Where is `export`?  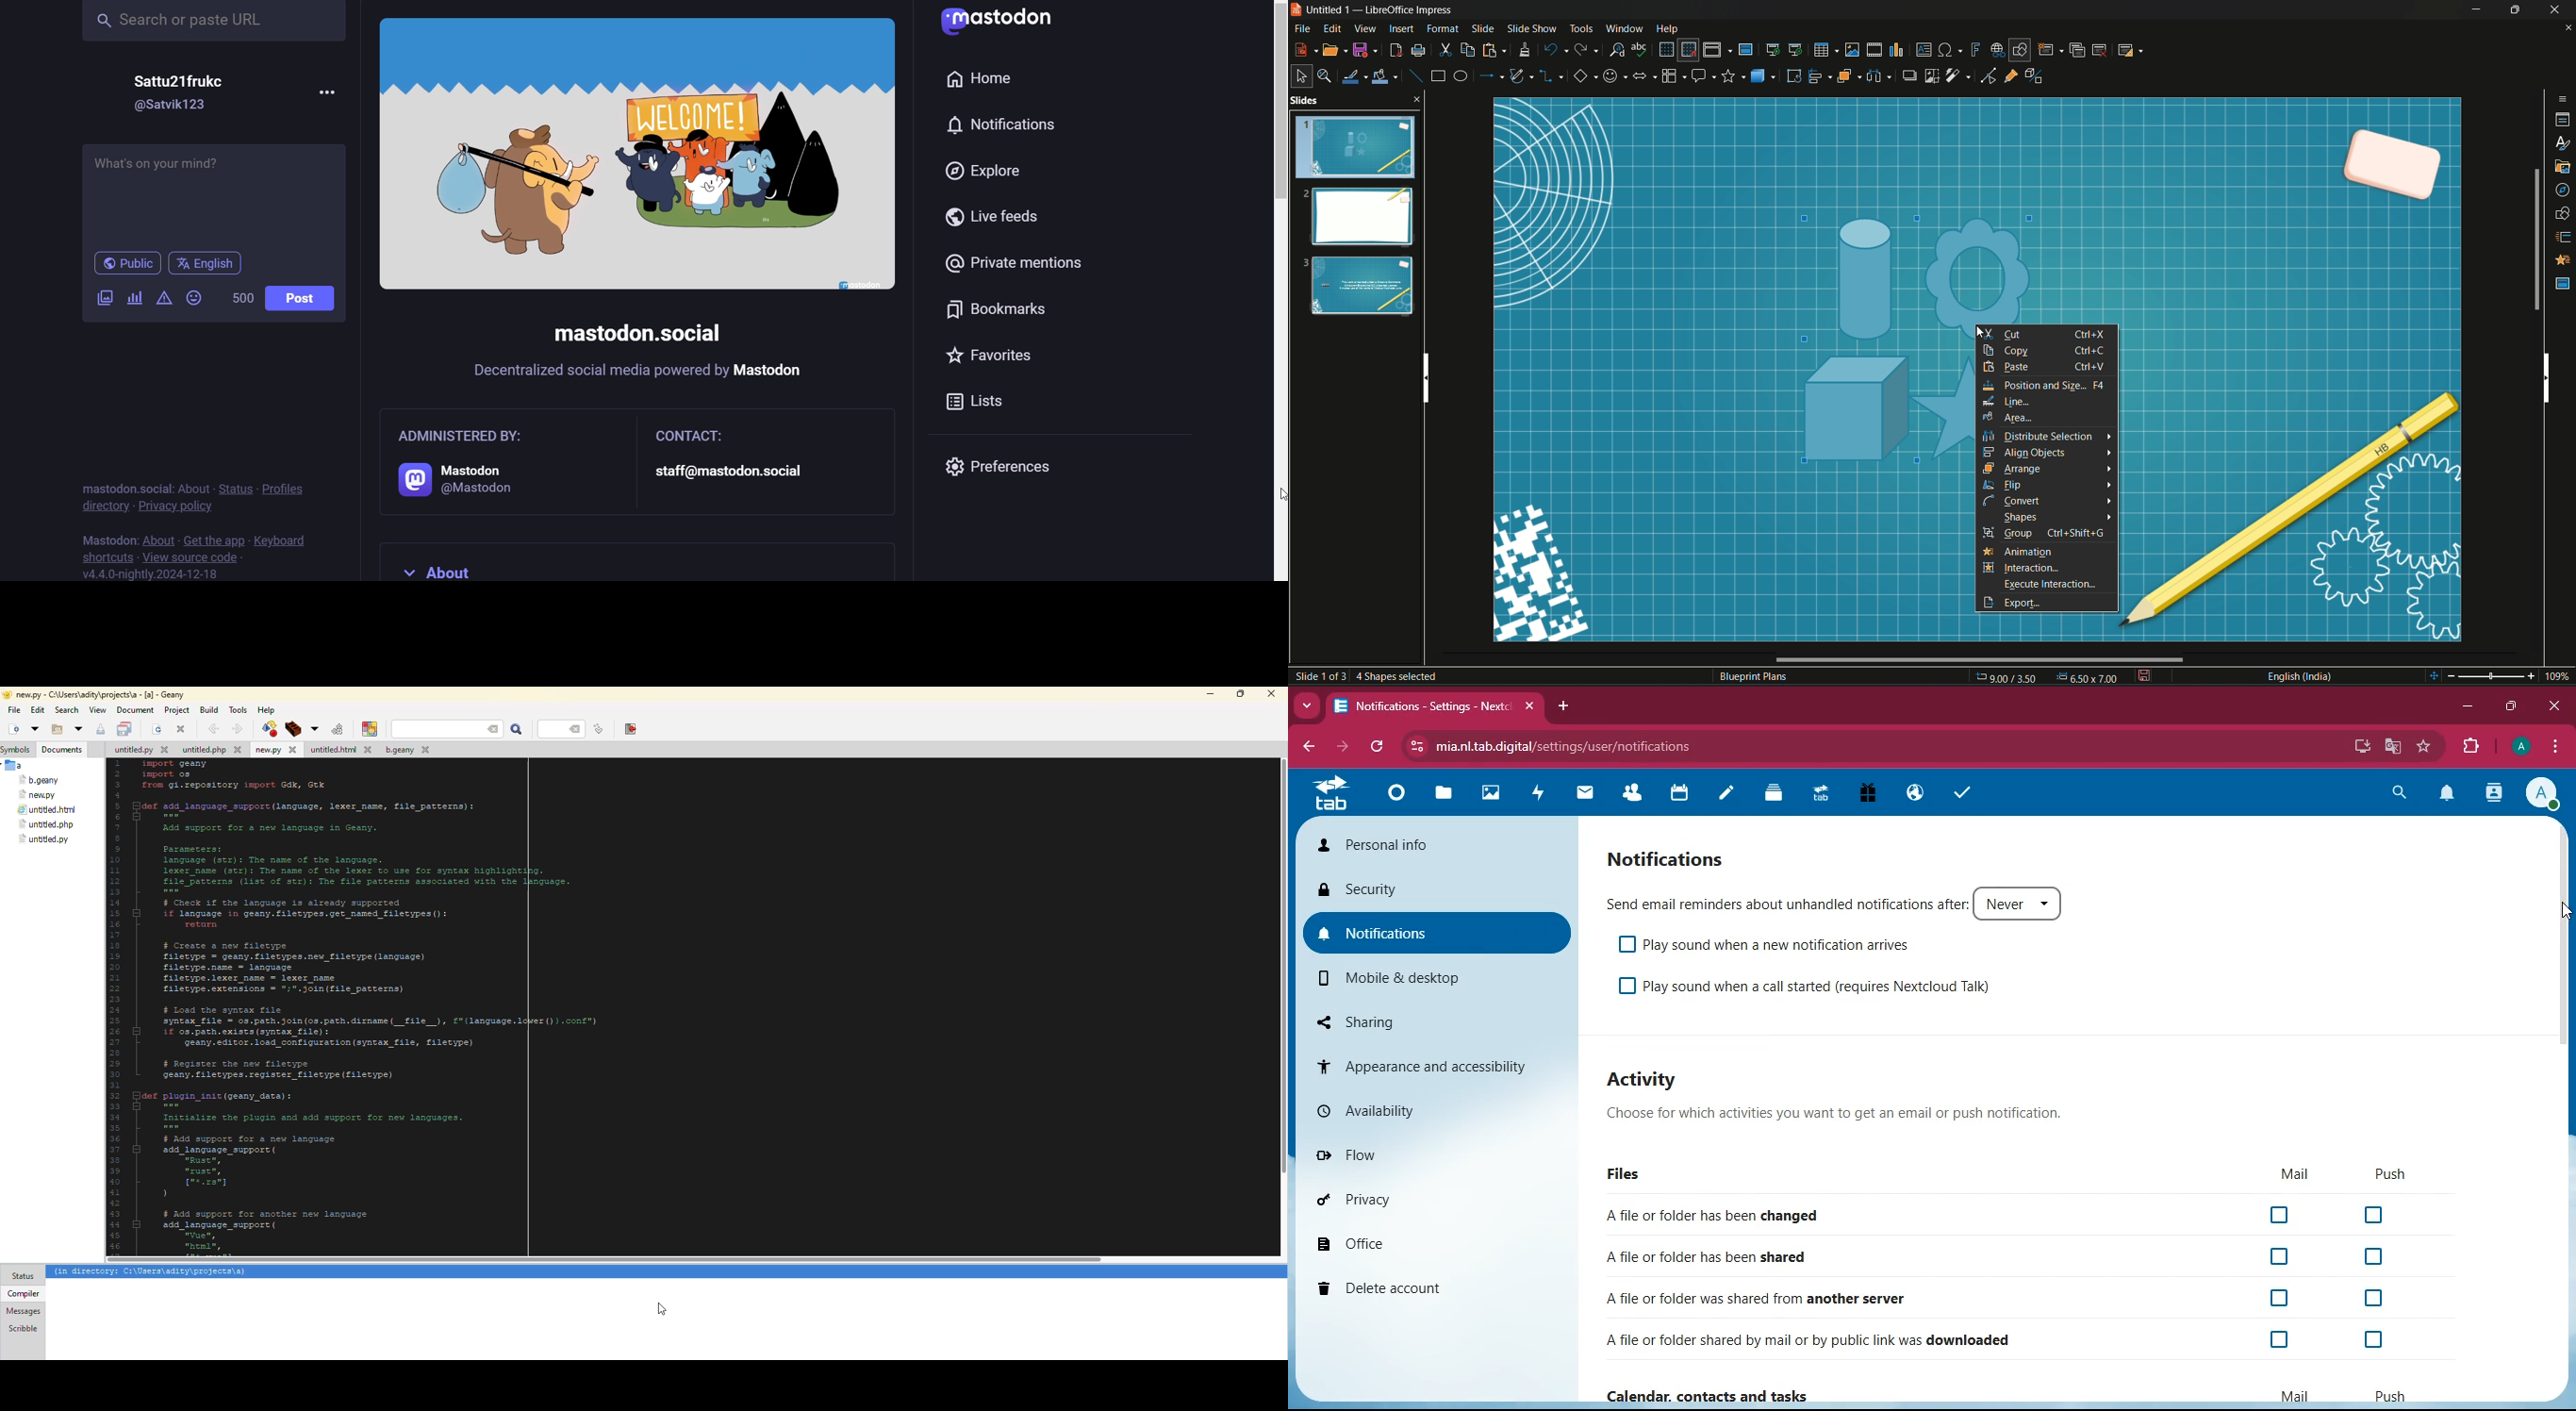
export is located at coordinates (1989, 603).